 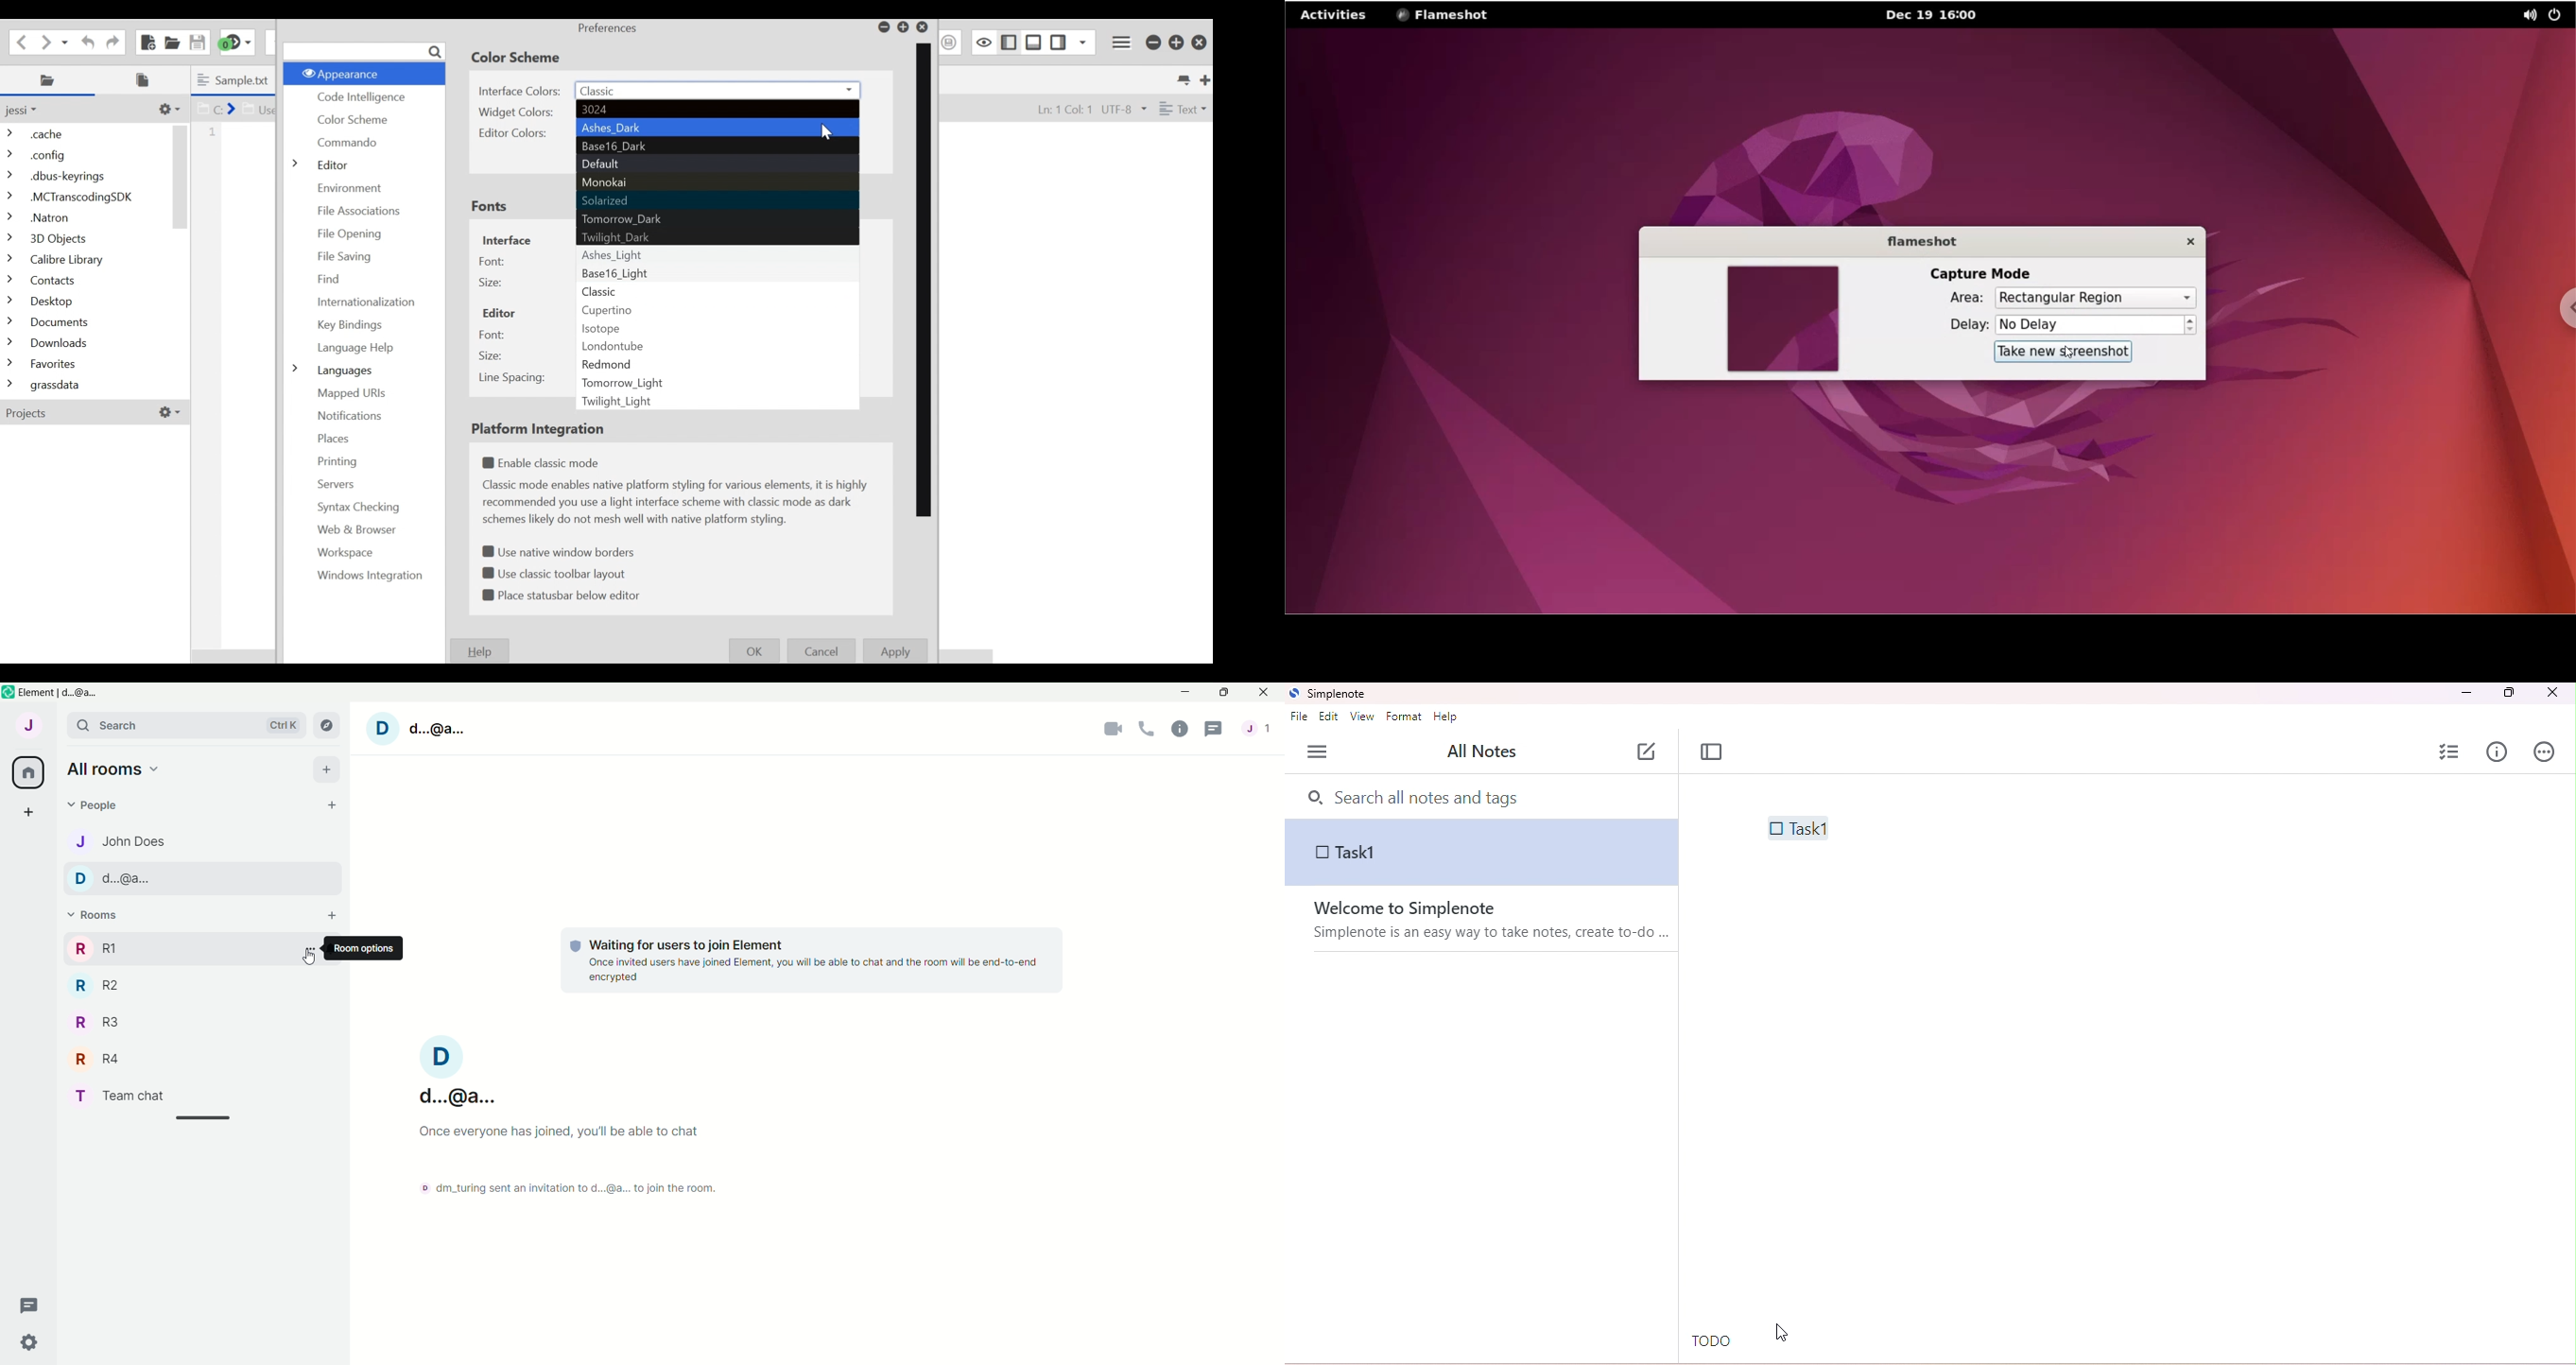 I want to click on note text selected, so click(x=1796, y=827).